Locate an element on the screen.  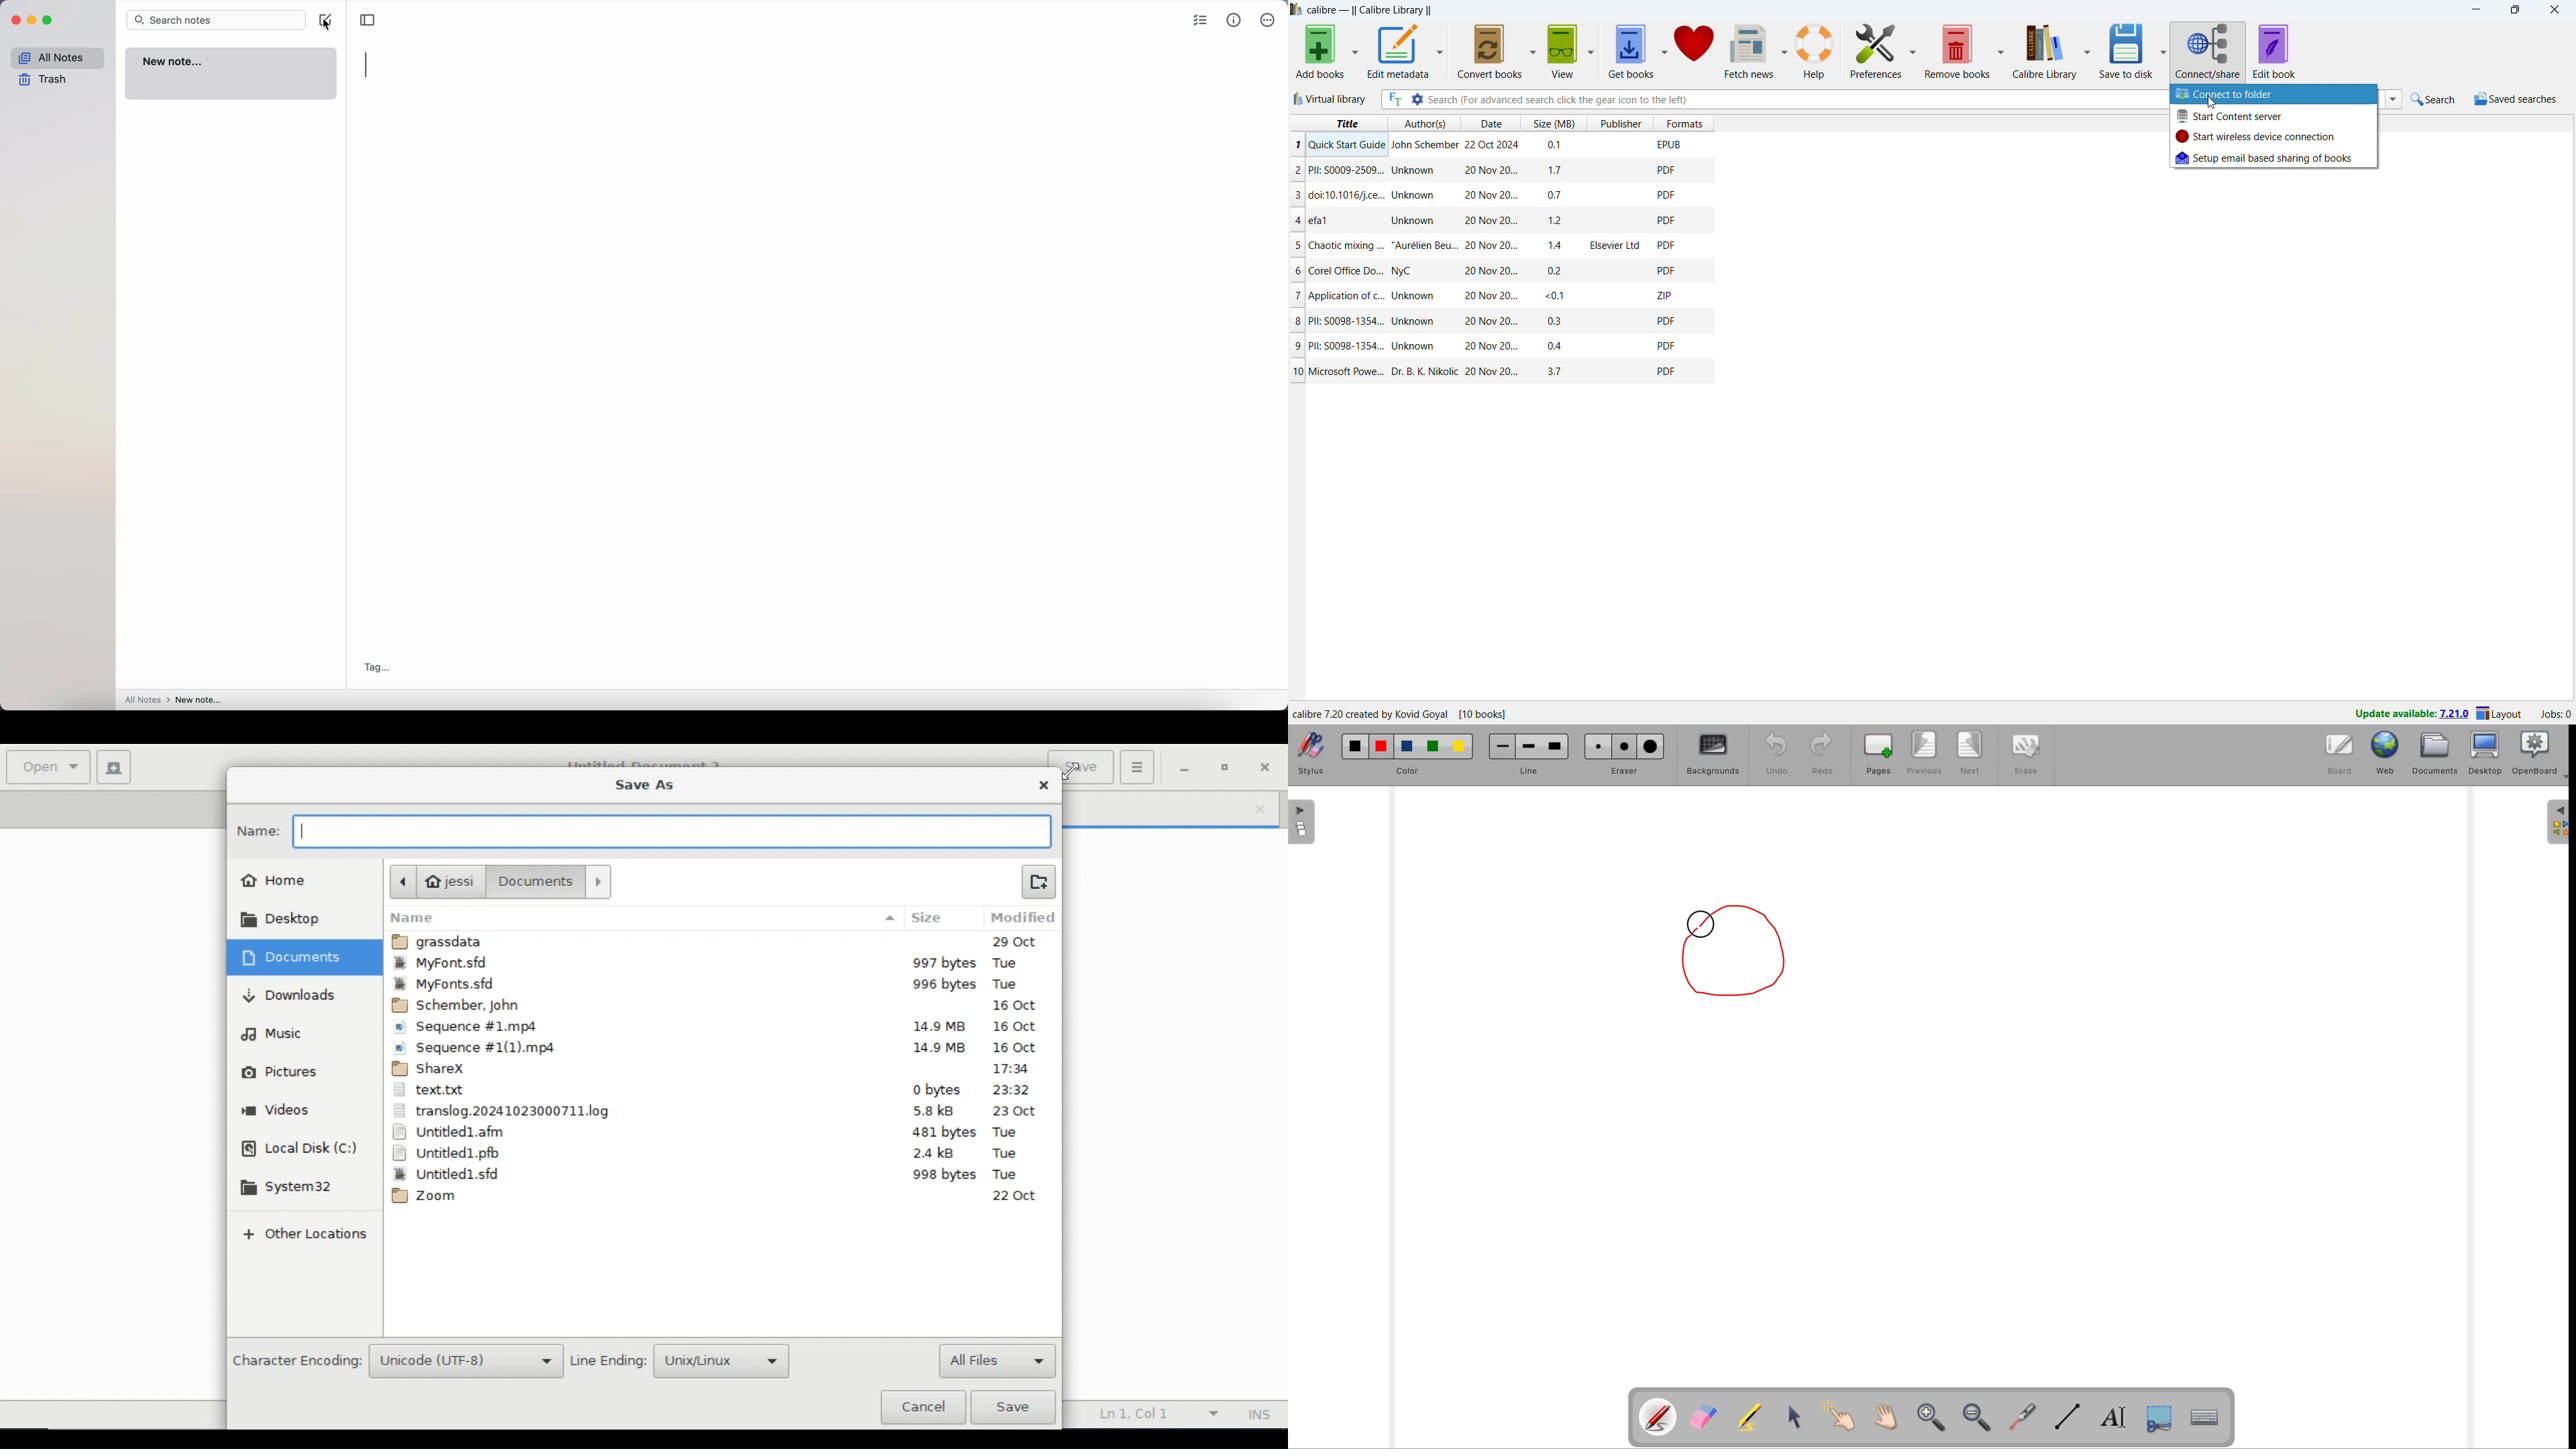
Create new document is located at coordinates (113, 766).